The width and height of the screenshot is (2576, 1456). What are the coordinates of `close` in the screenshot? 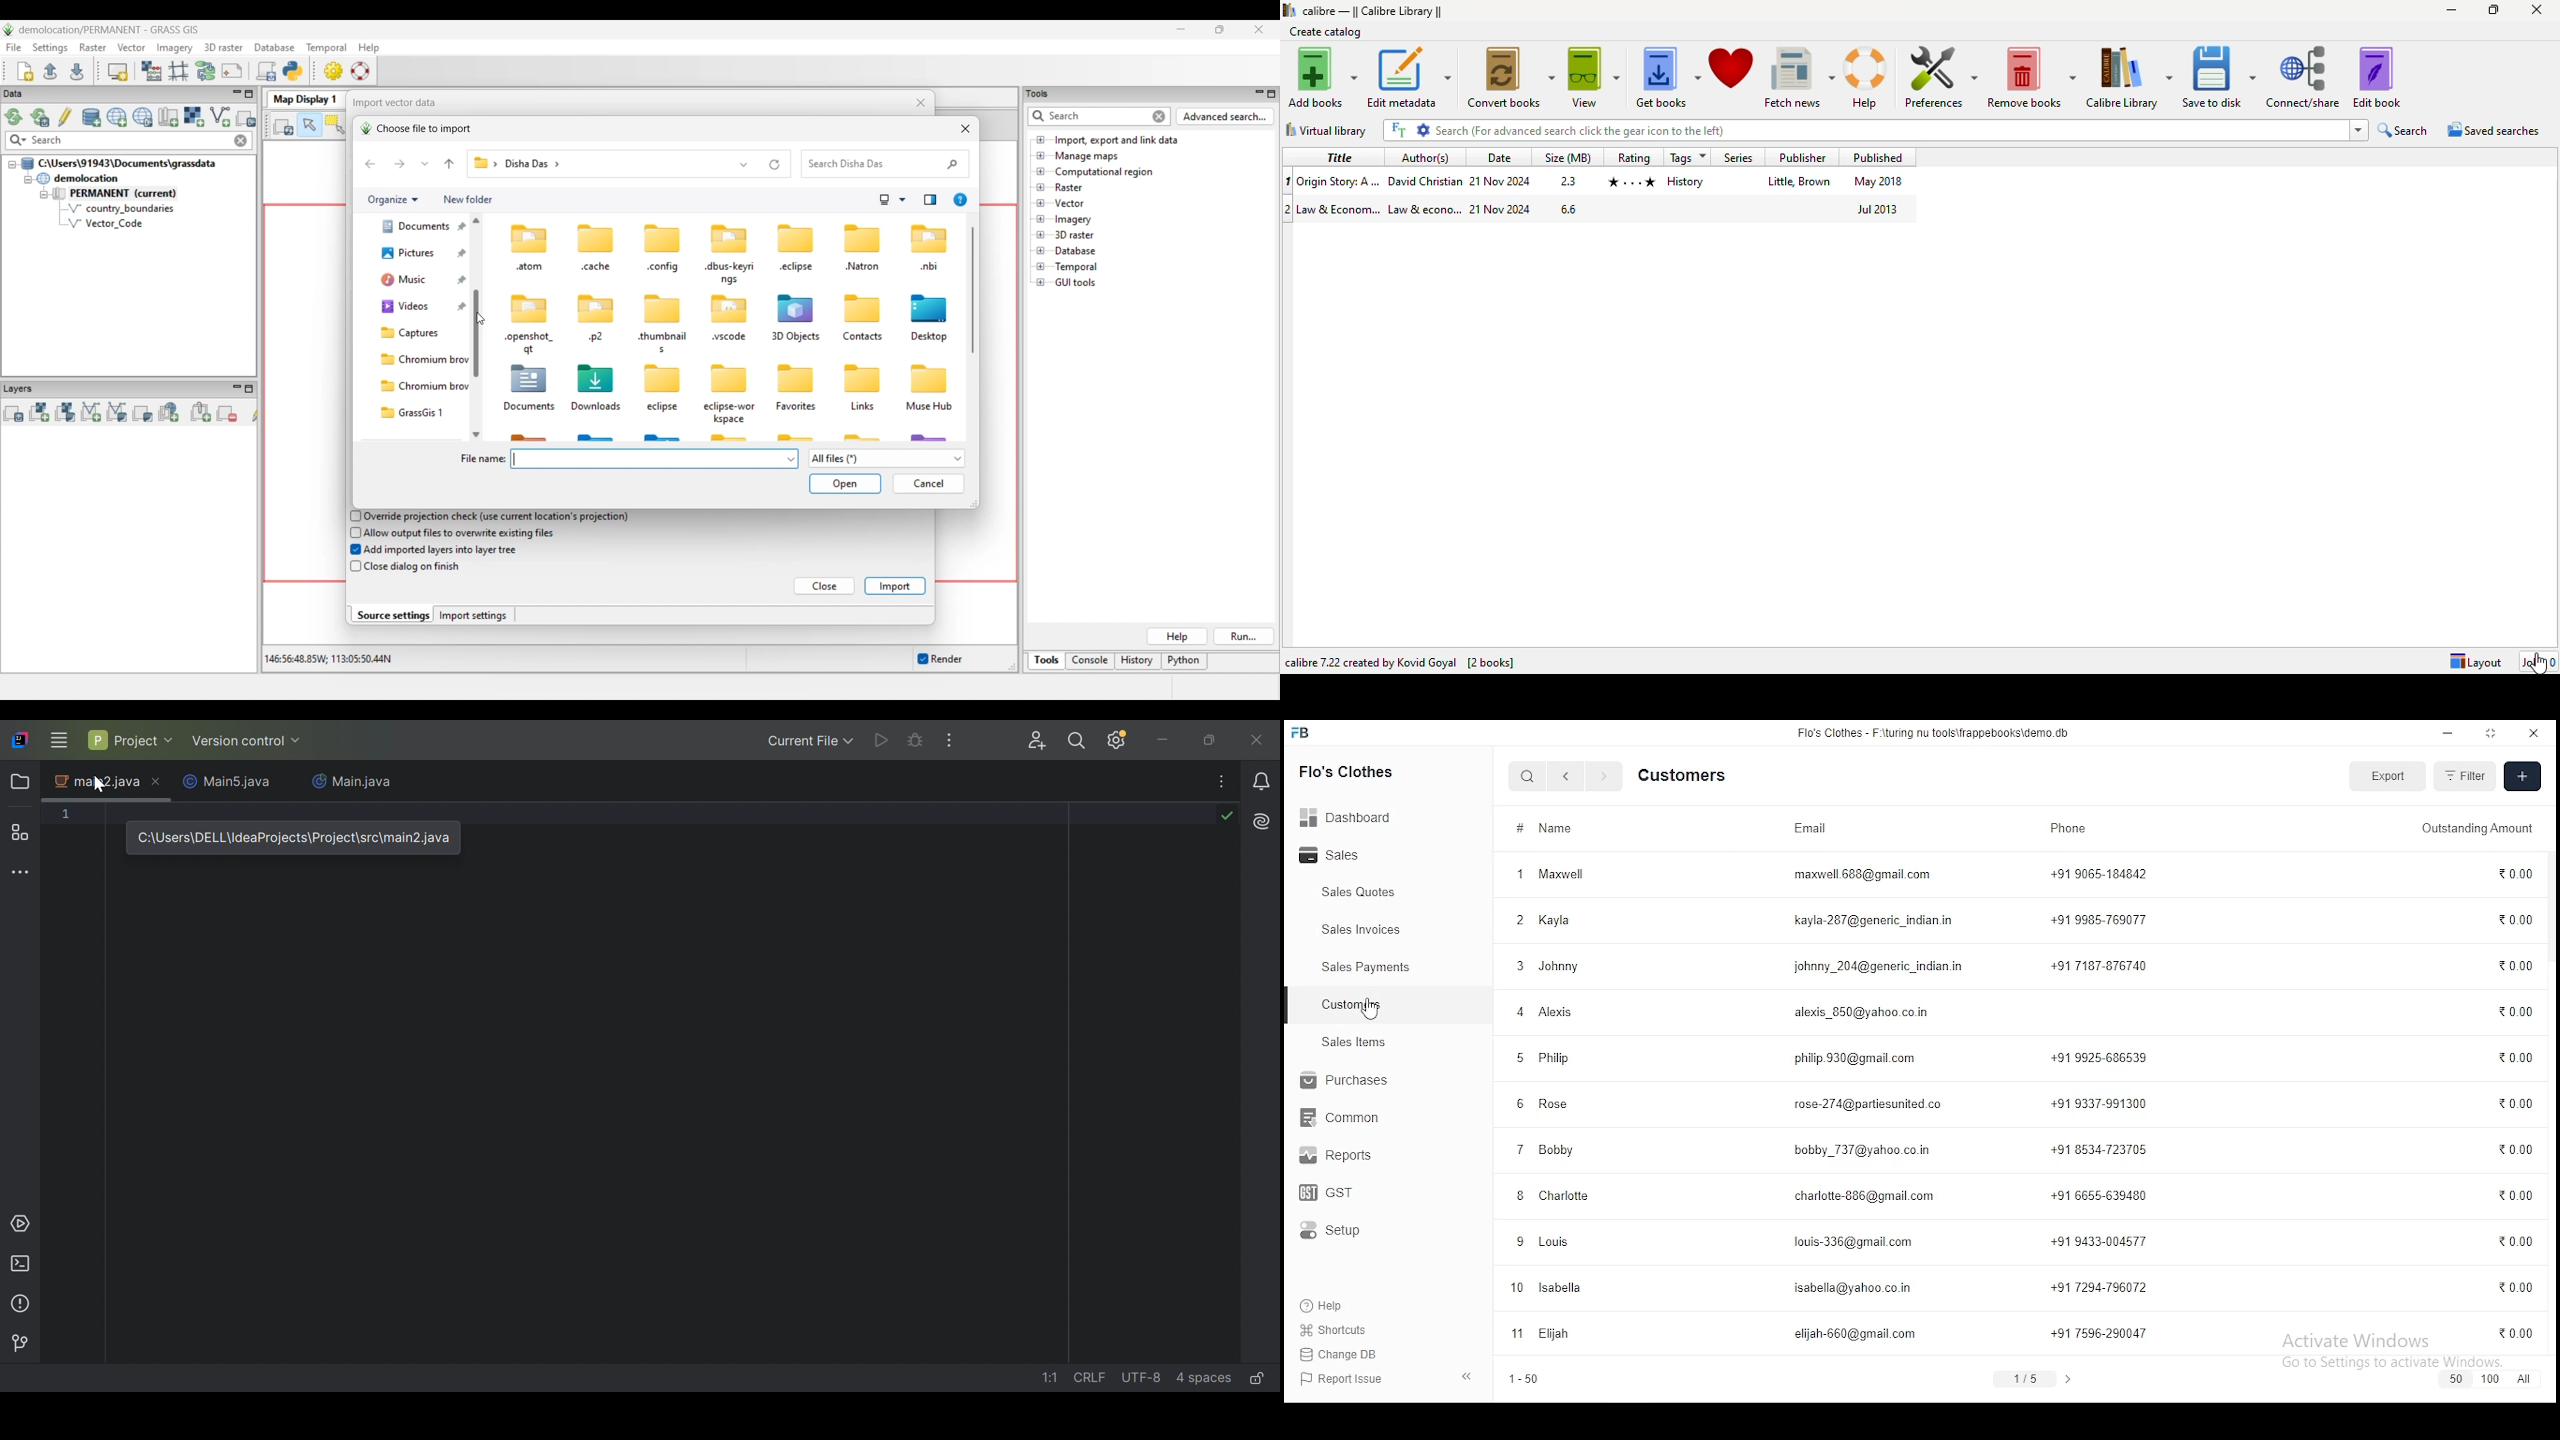 It's located at (2536, 9).